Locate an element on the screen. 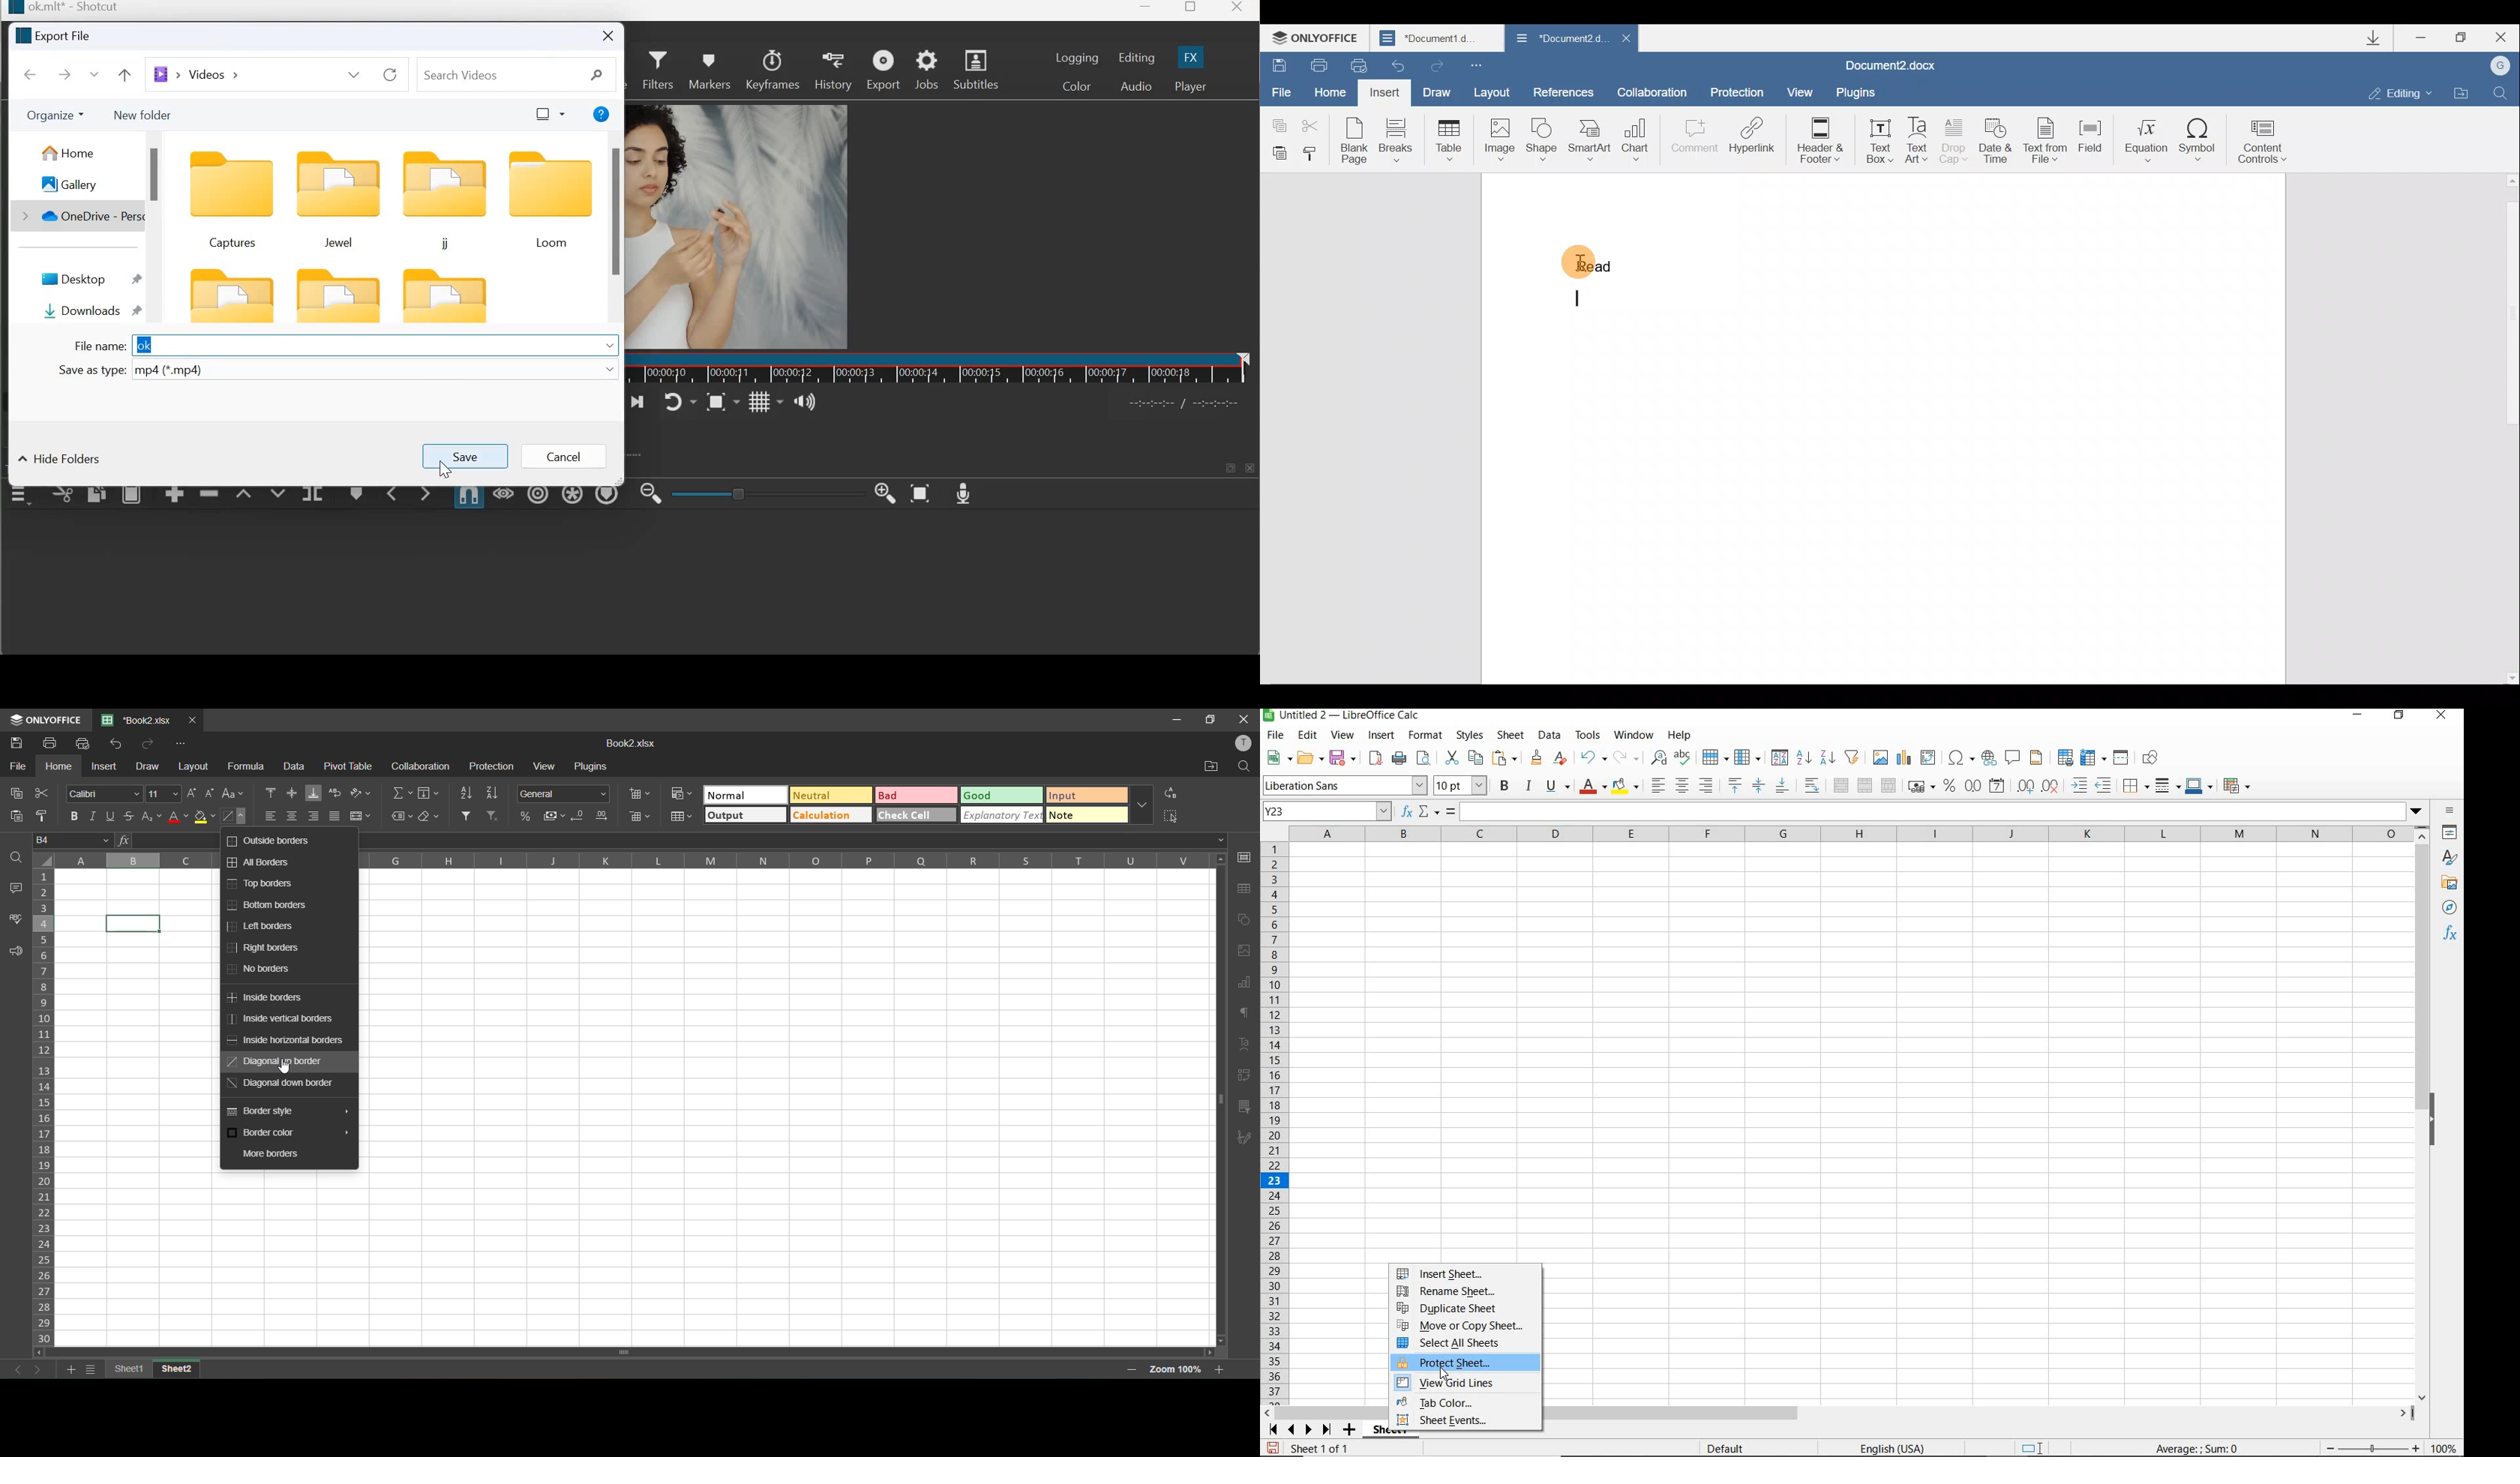 The image size is (2520, 1484). get help is located at coordinates (598, 115).